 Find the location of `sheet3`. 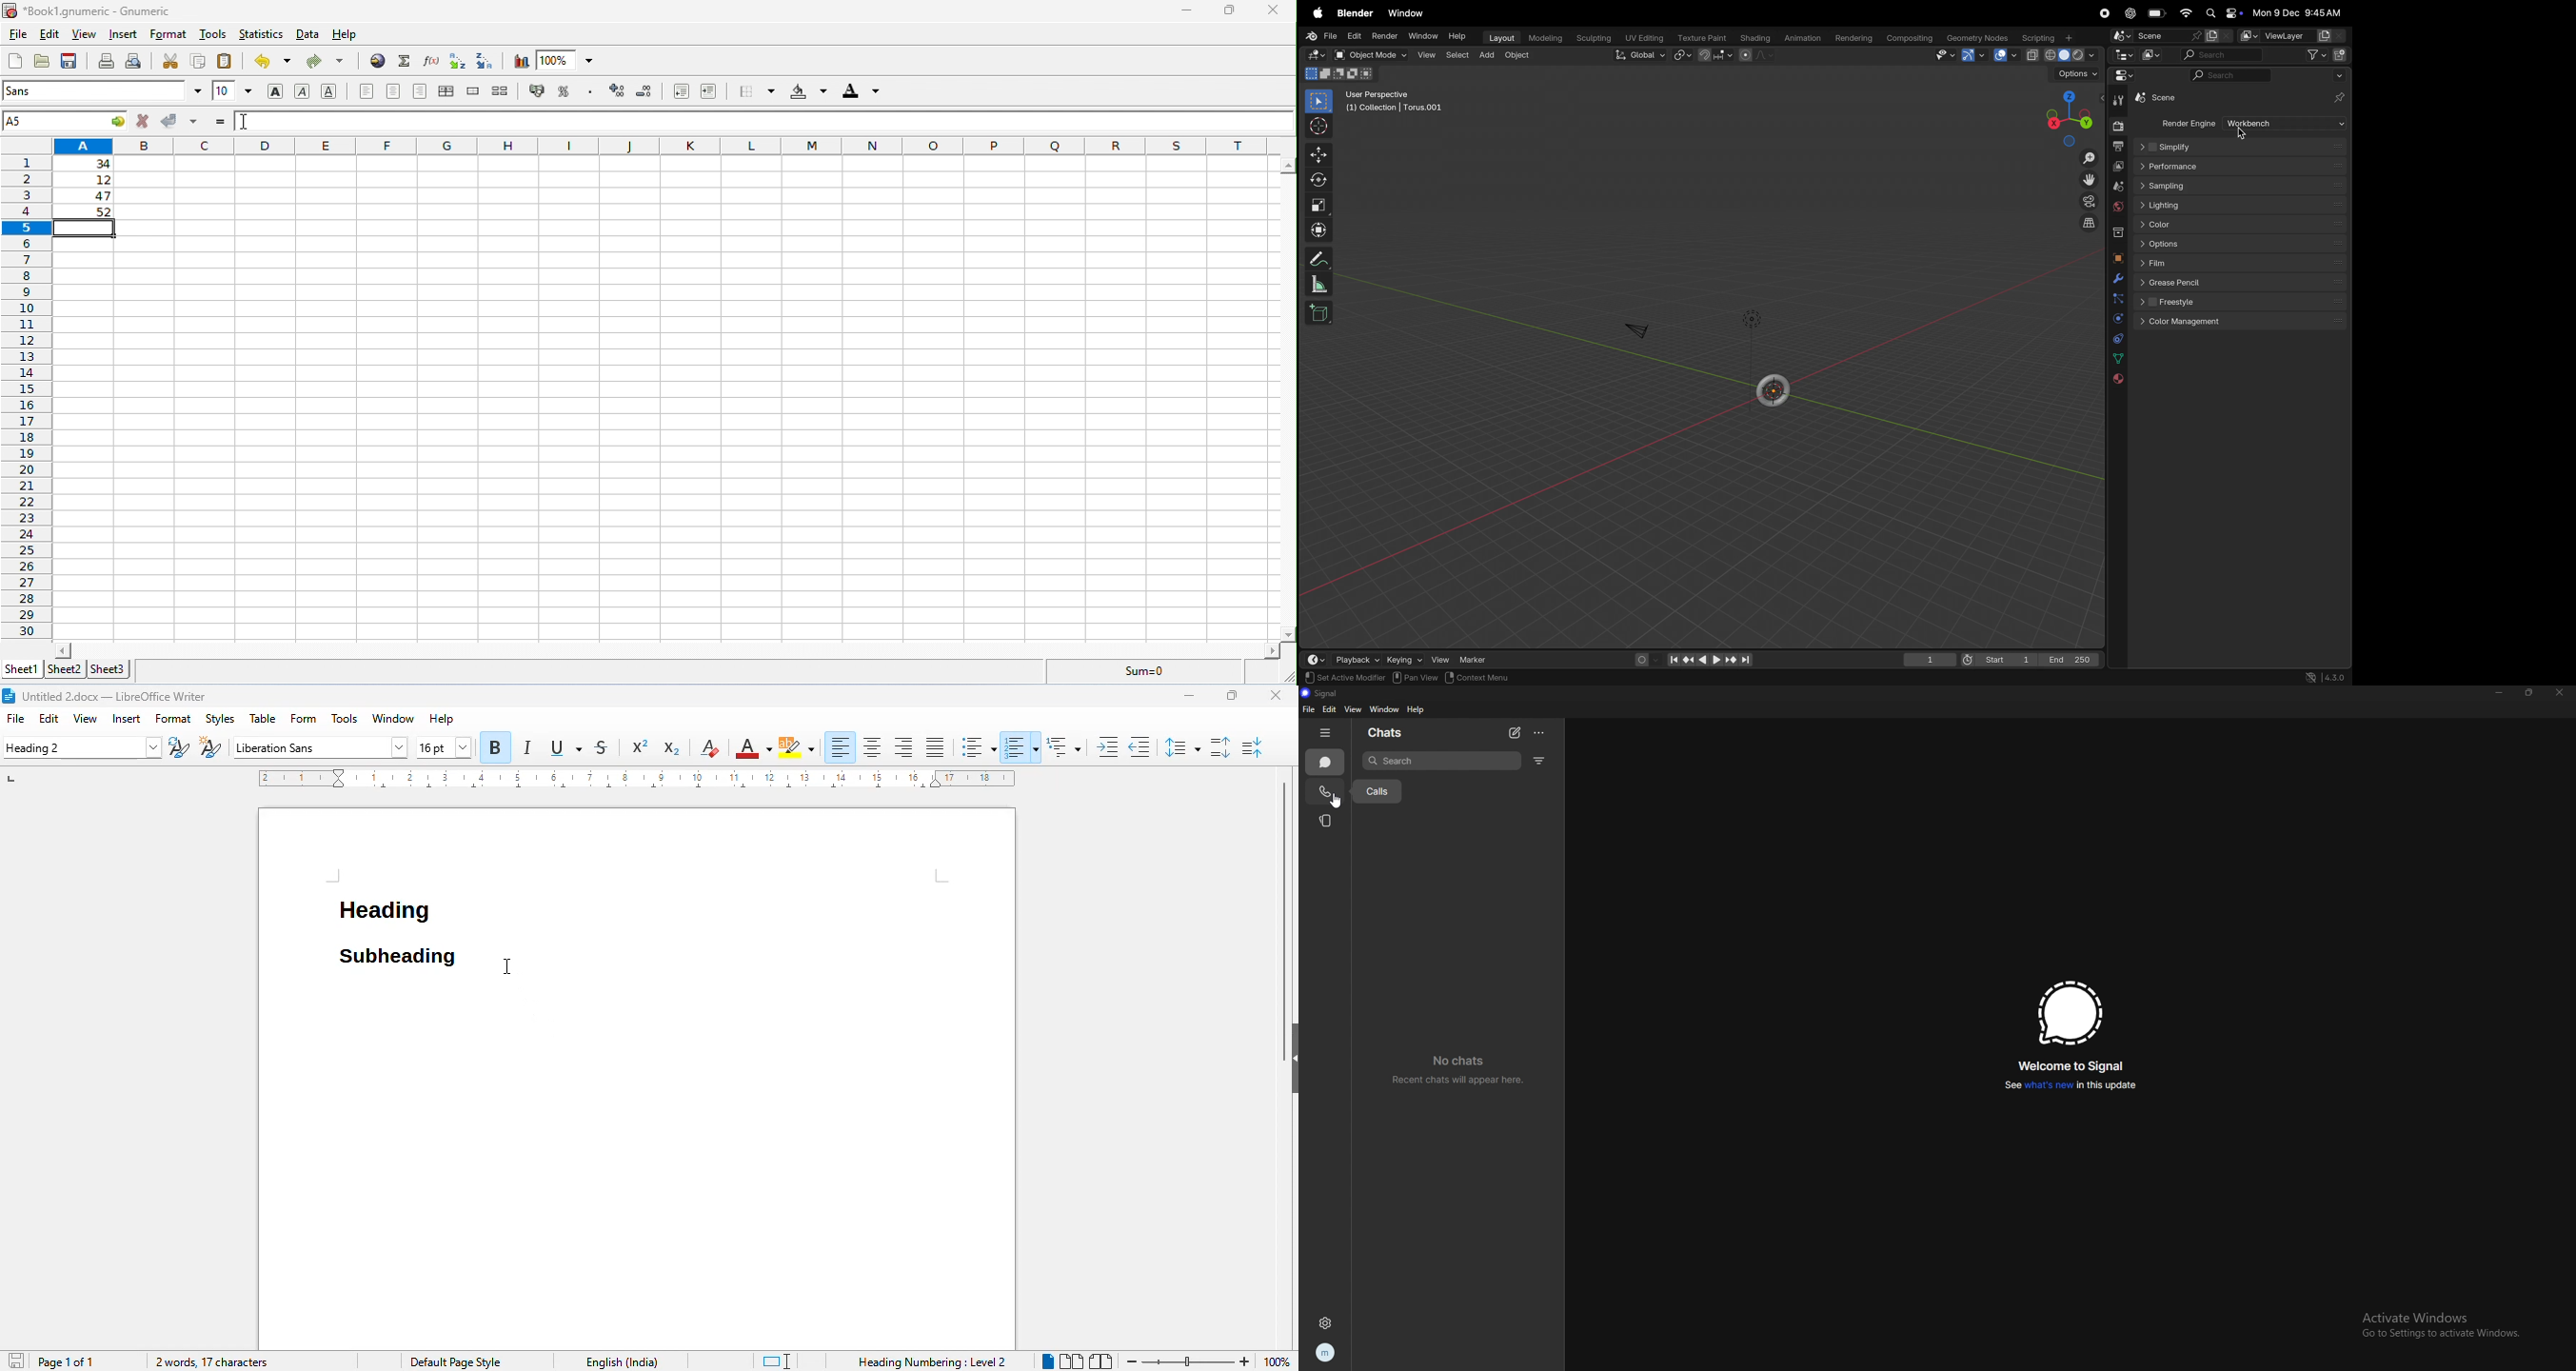

sheet3 is located at coordinates (108, 670).